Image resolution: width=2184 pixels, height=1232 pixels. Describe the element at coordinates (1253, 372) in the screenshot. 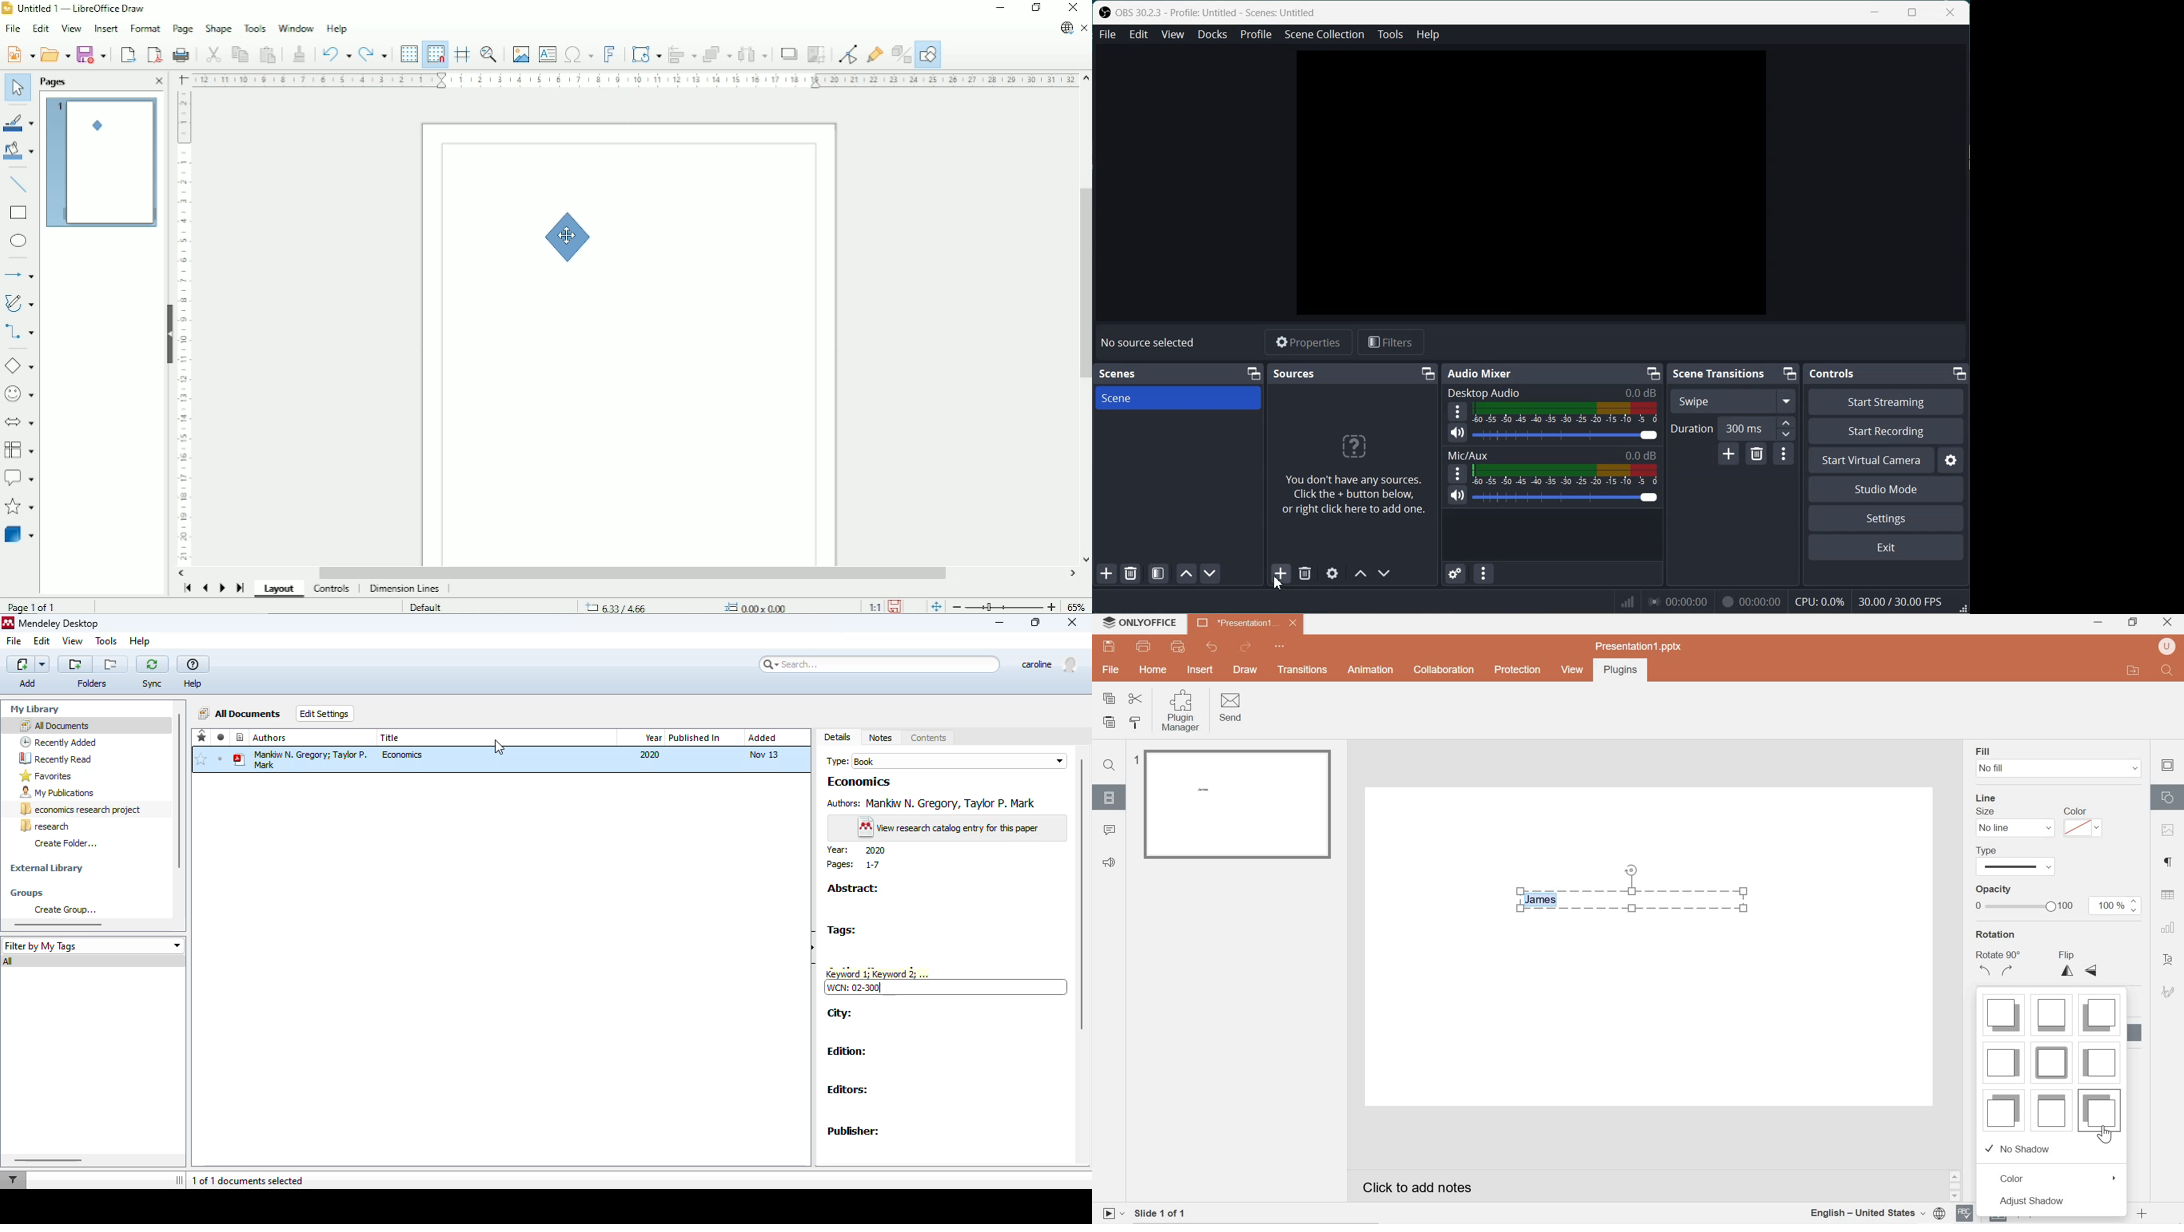

I see `Minimize` at that location.